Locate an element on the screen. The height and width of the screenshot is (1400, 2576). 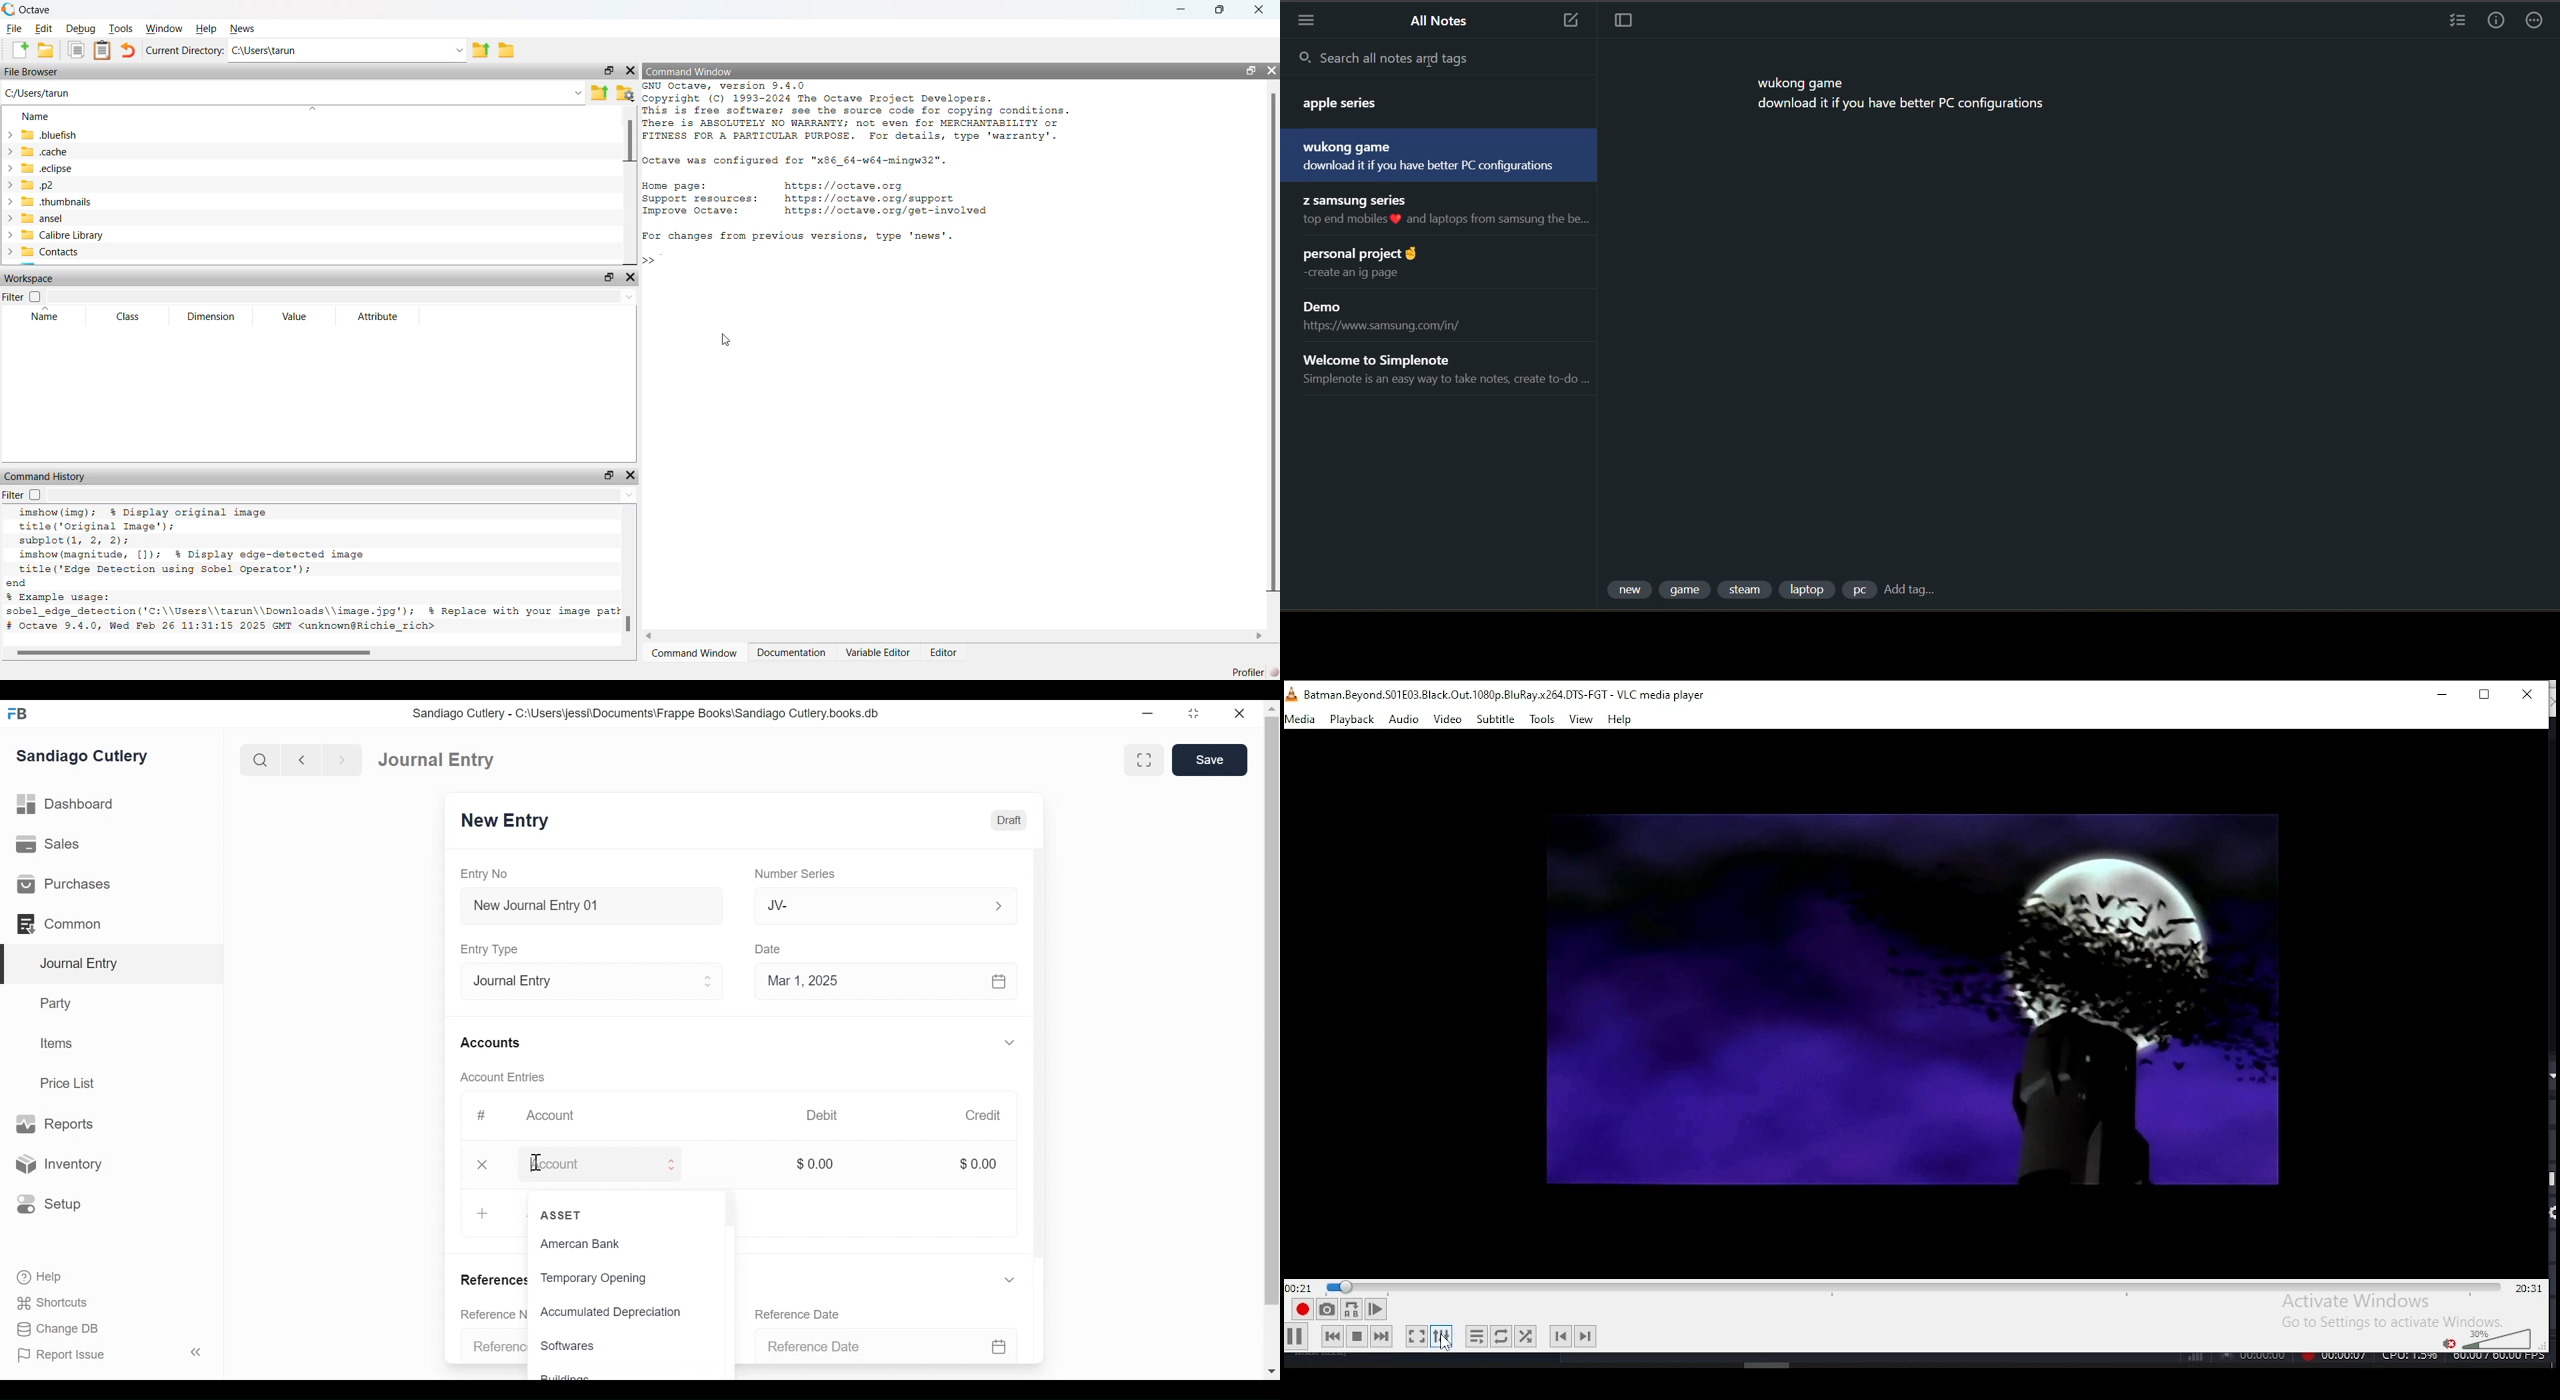
References is located at coordinates (493, 1282).